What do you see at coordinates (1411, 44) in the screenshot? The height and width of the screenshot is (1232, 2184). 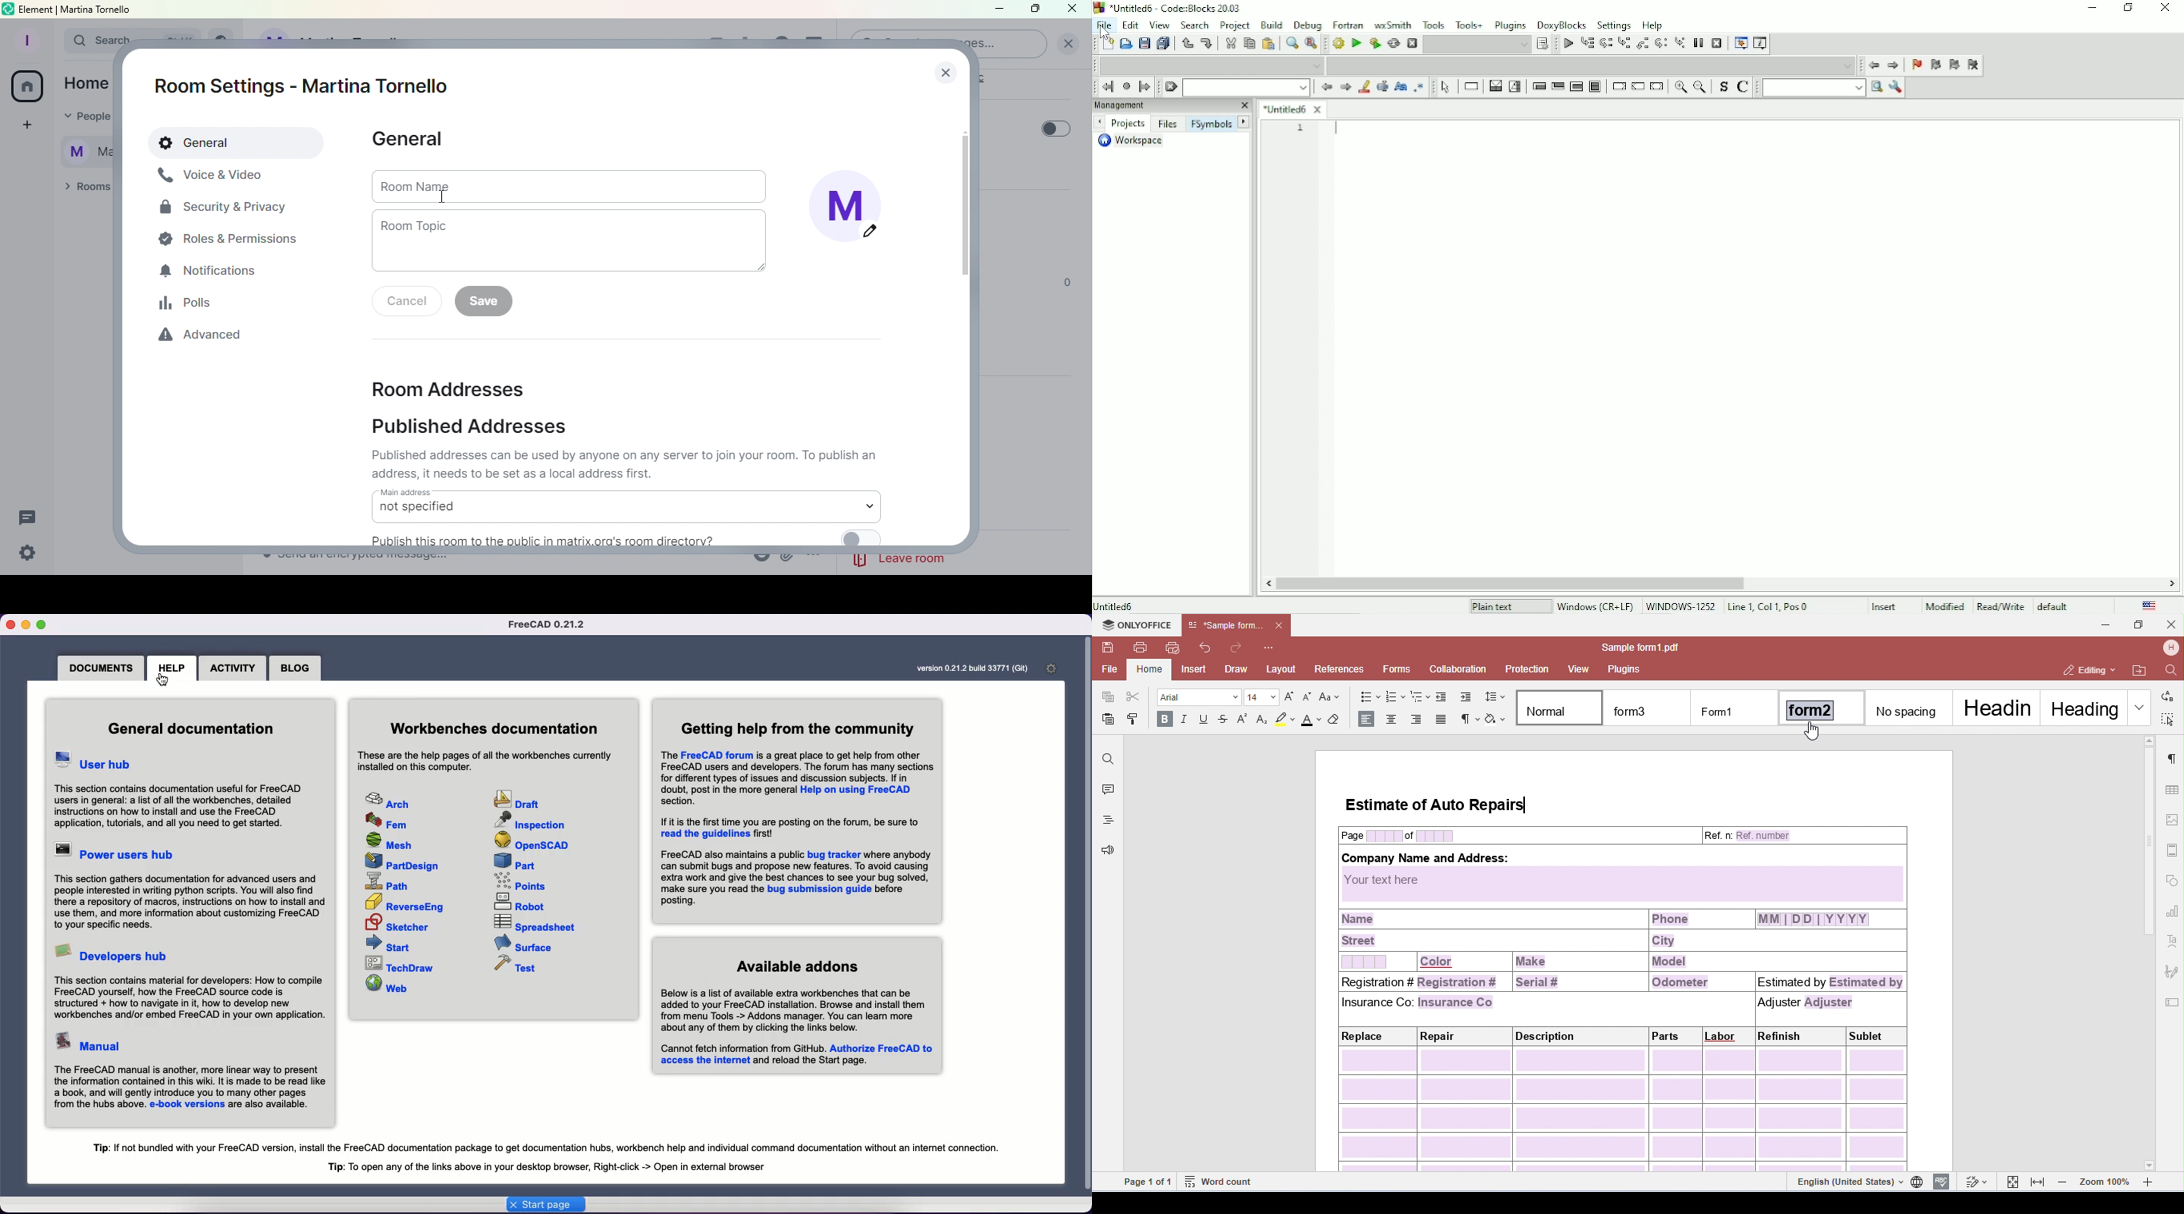 I see `Abort` at bounding box center [1411, 44].